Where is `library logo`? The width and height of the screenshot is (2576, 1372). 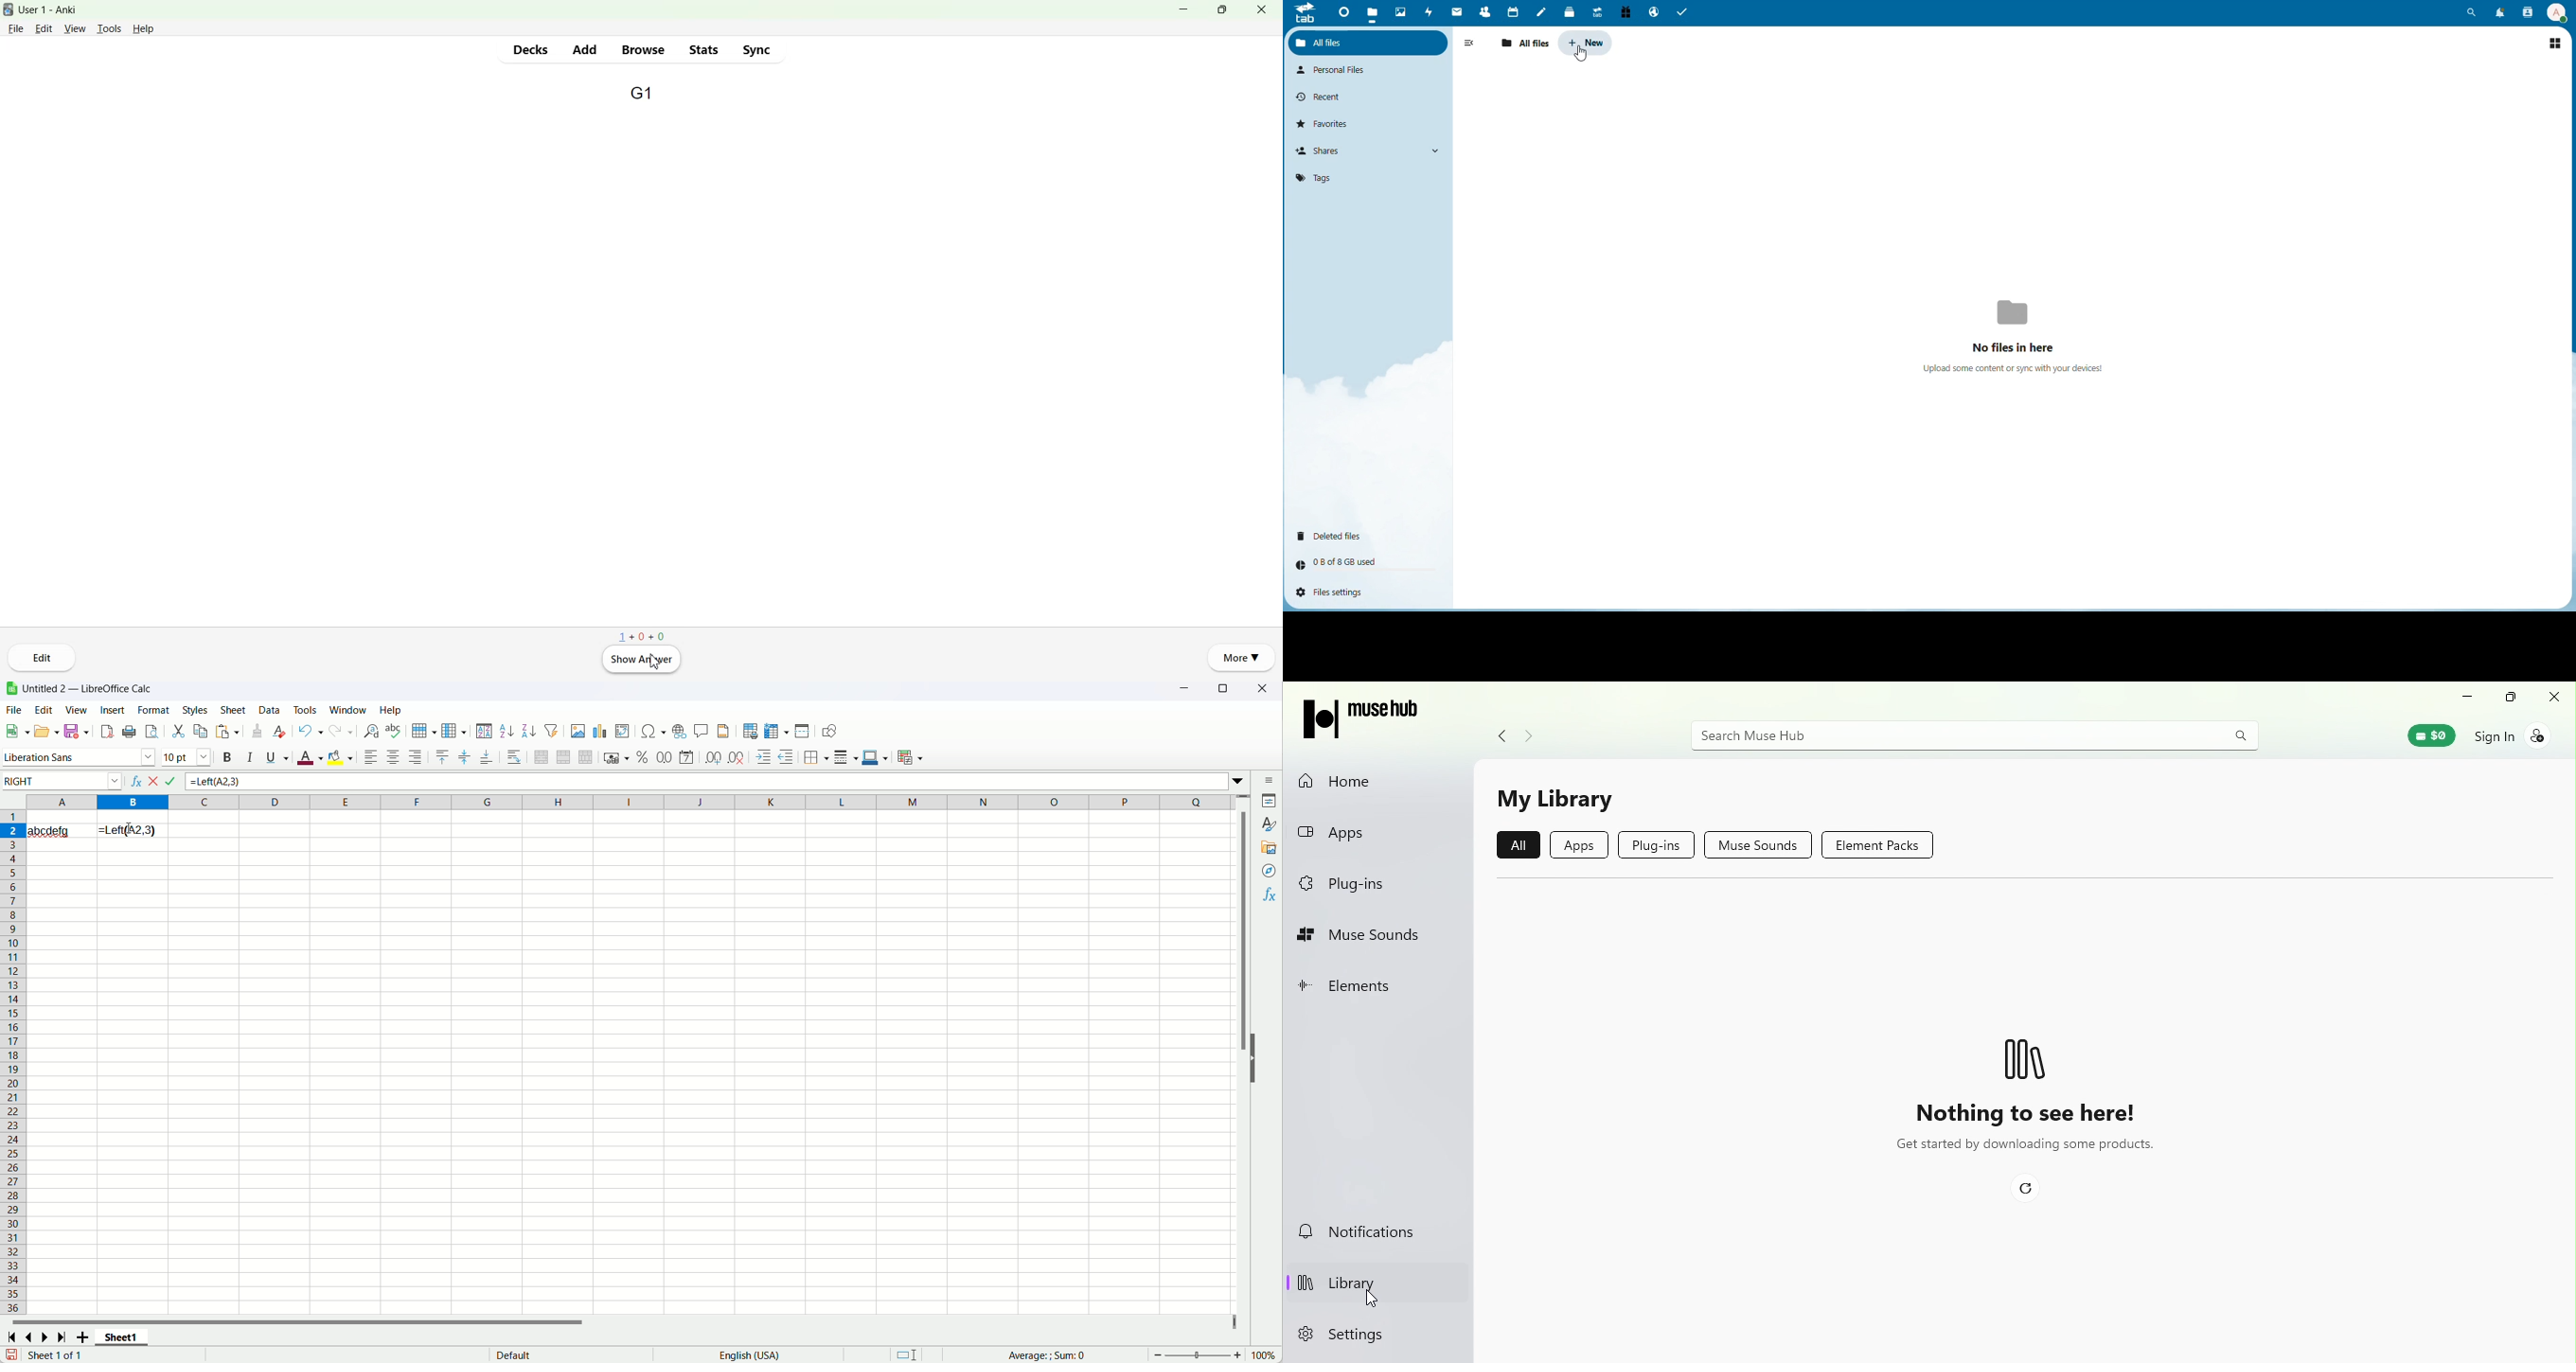
library logo is located at coordinates (2023, 1054).